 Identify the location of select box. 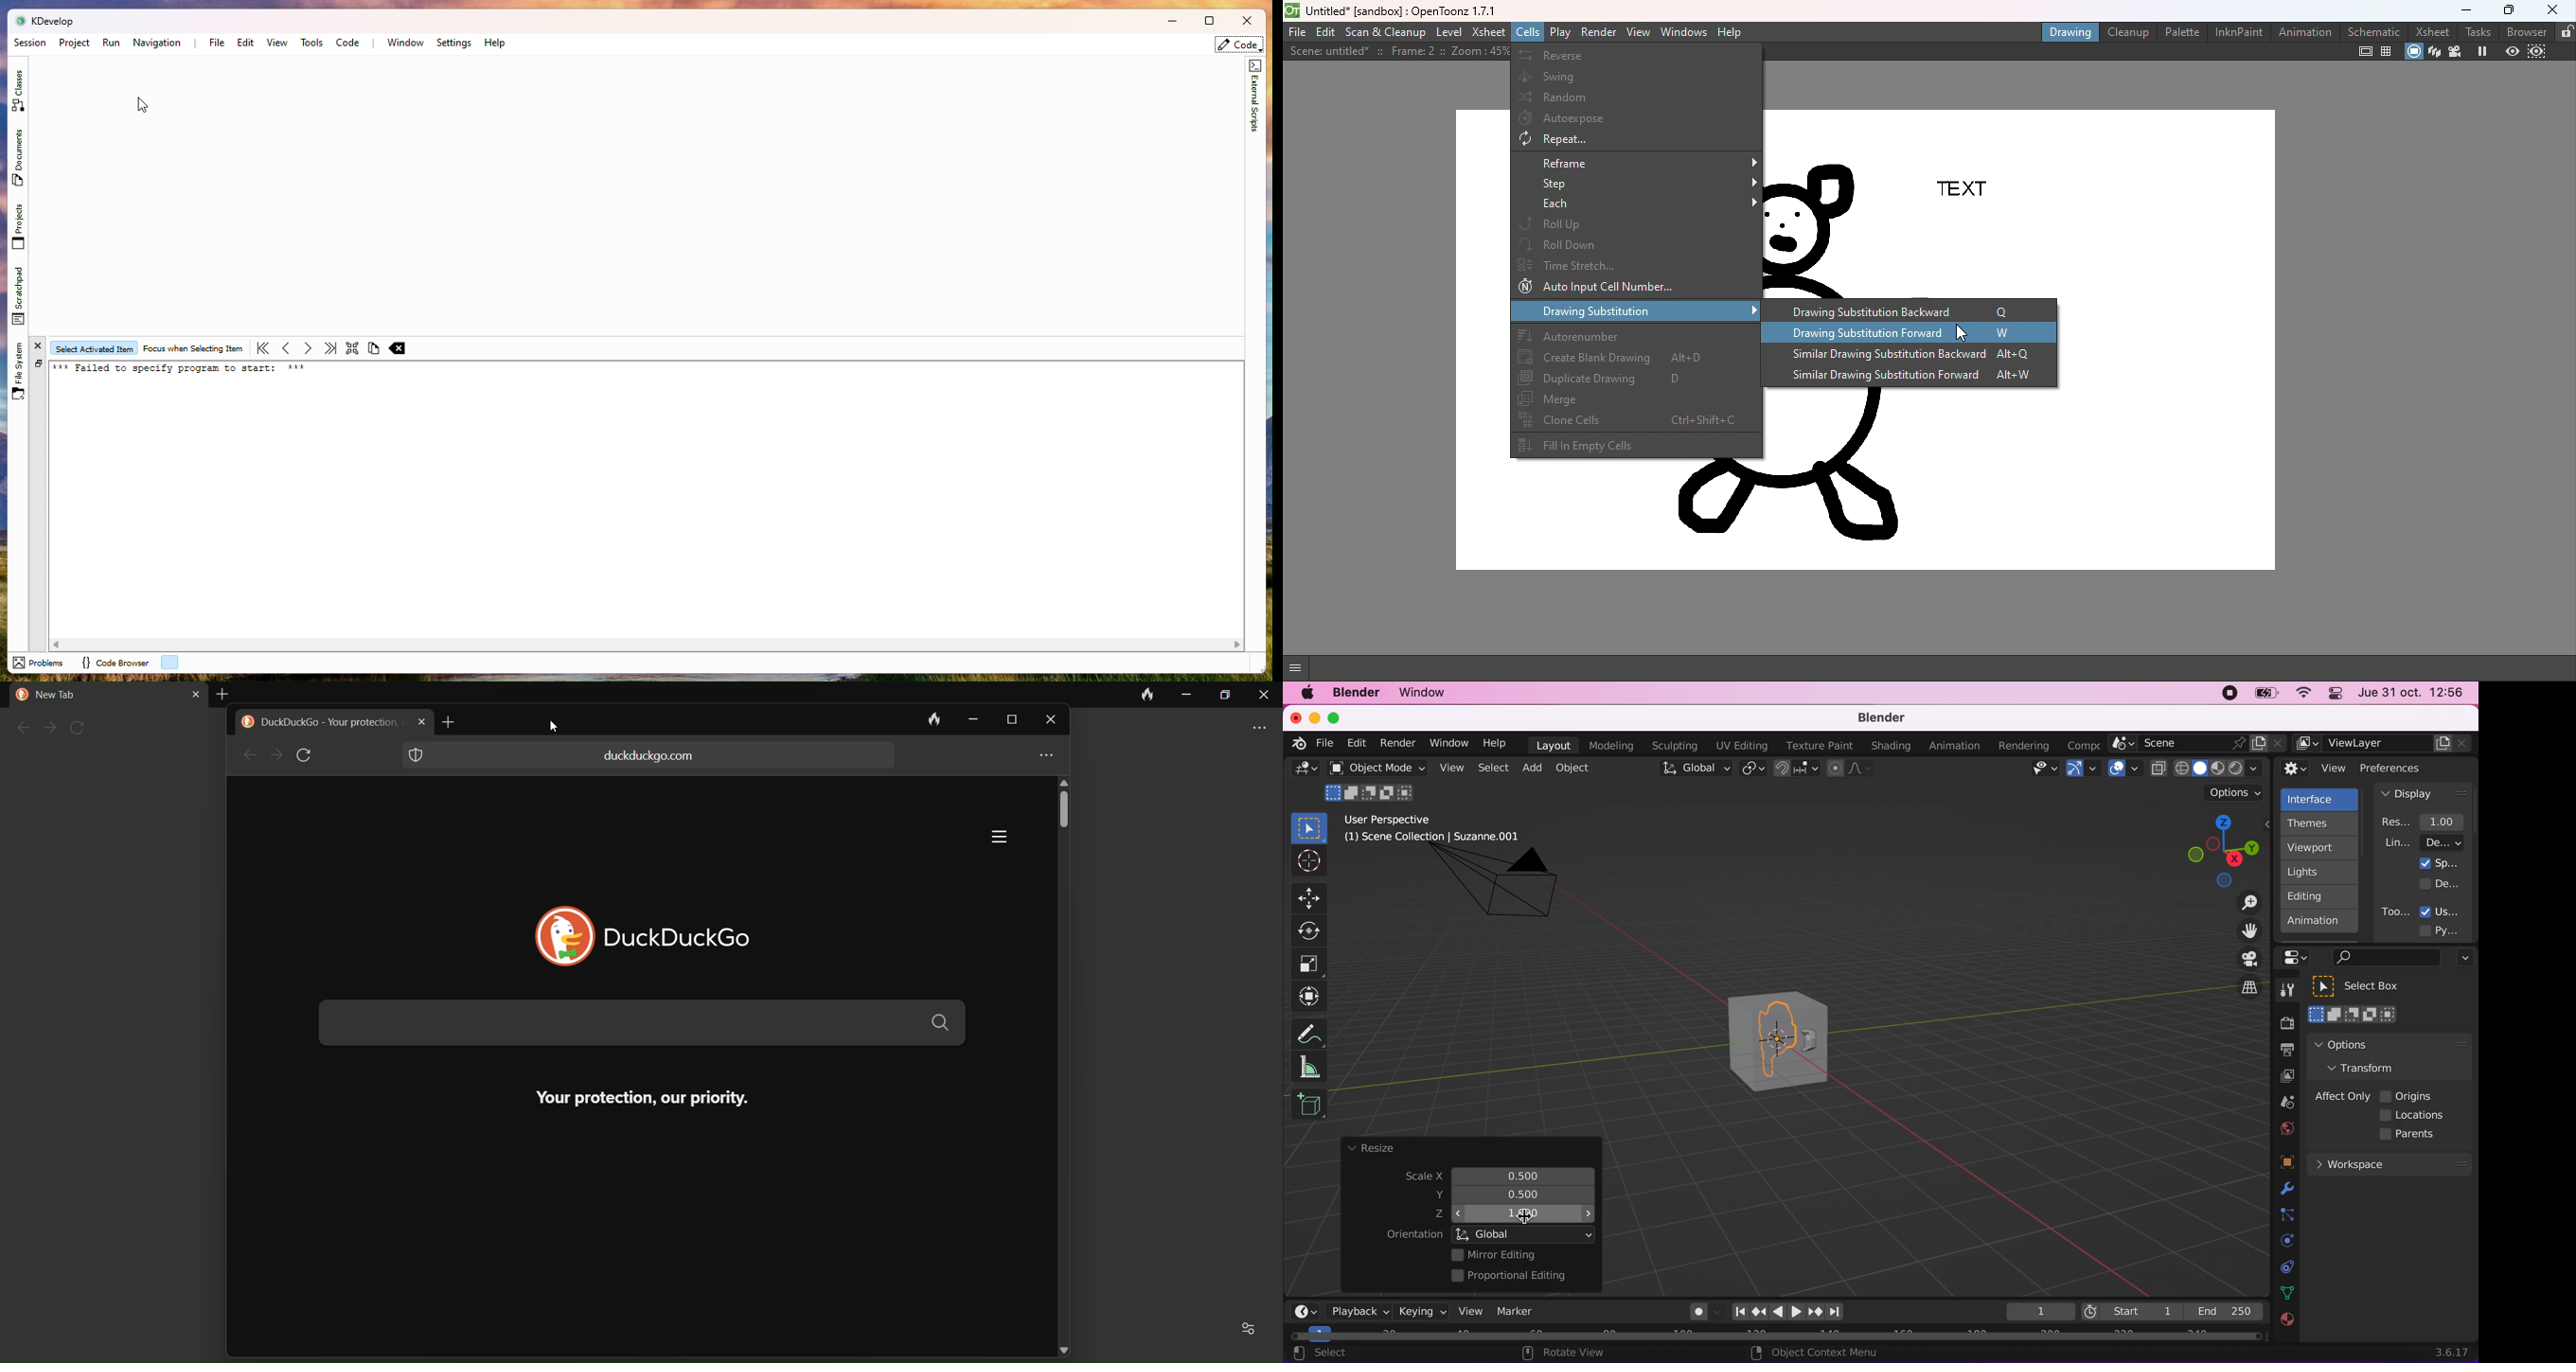
(2367, 986).